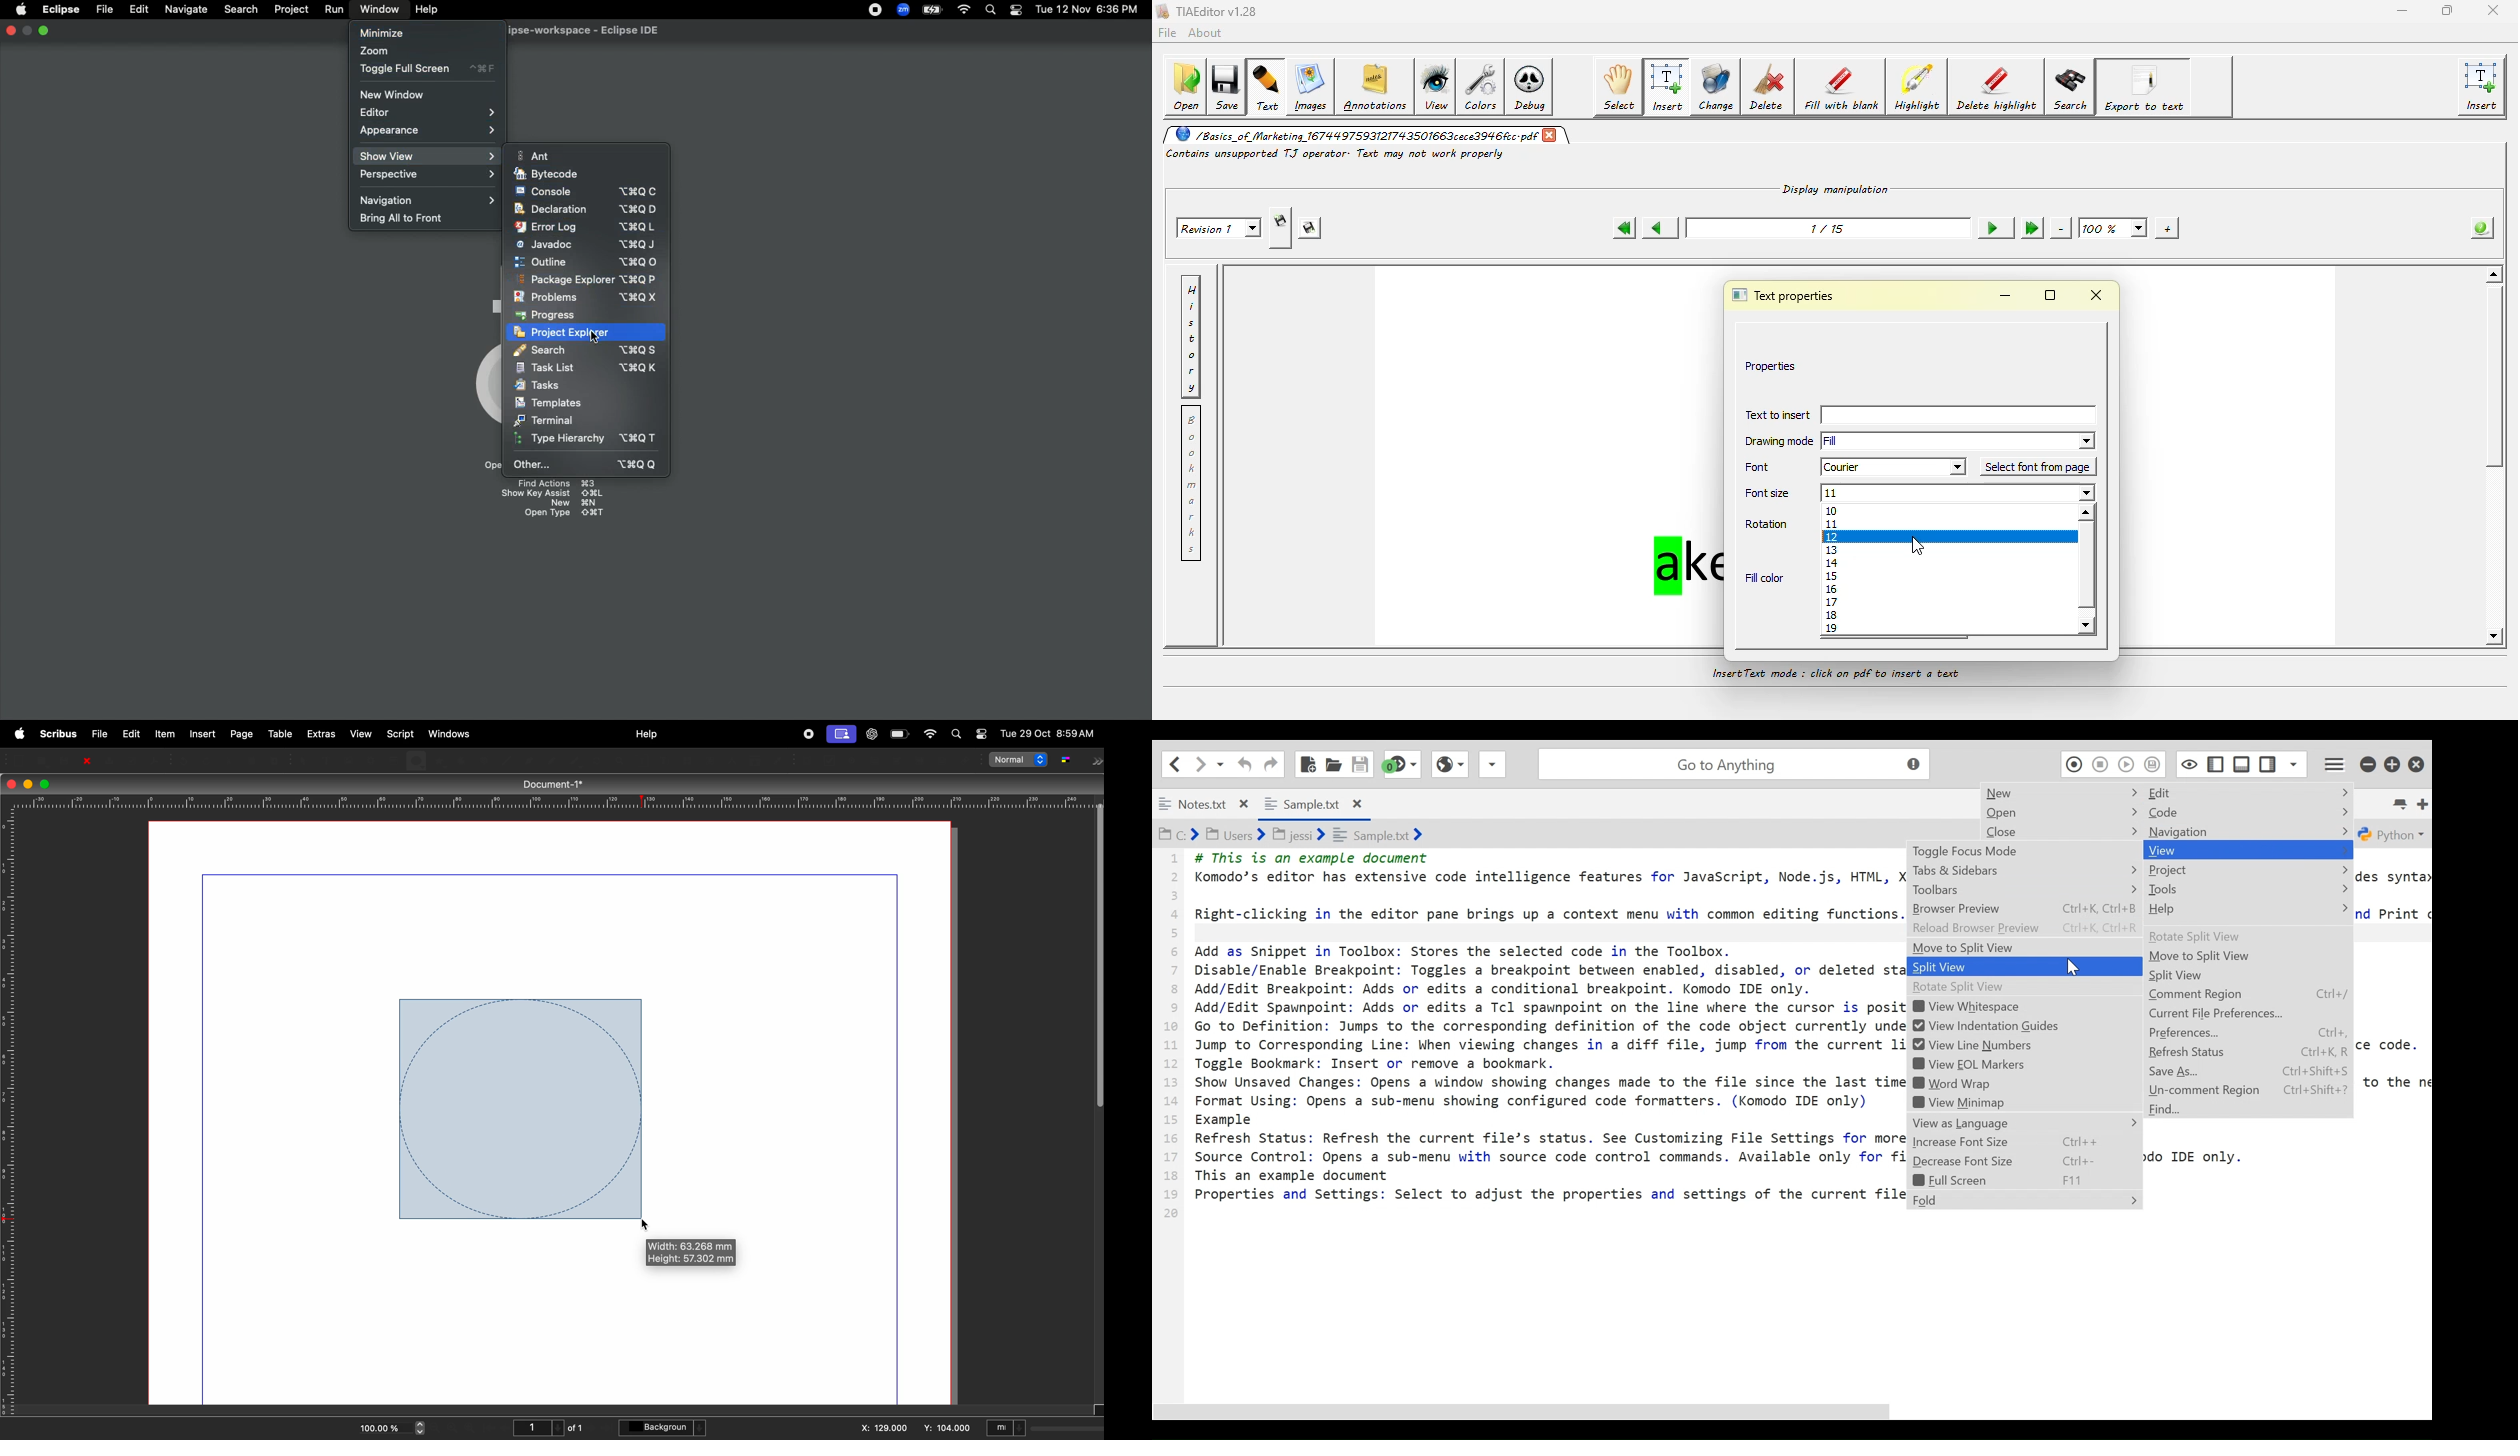  I want to click on 100.00%, so click(377, 1426).